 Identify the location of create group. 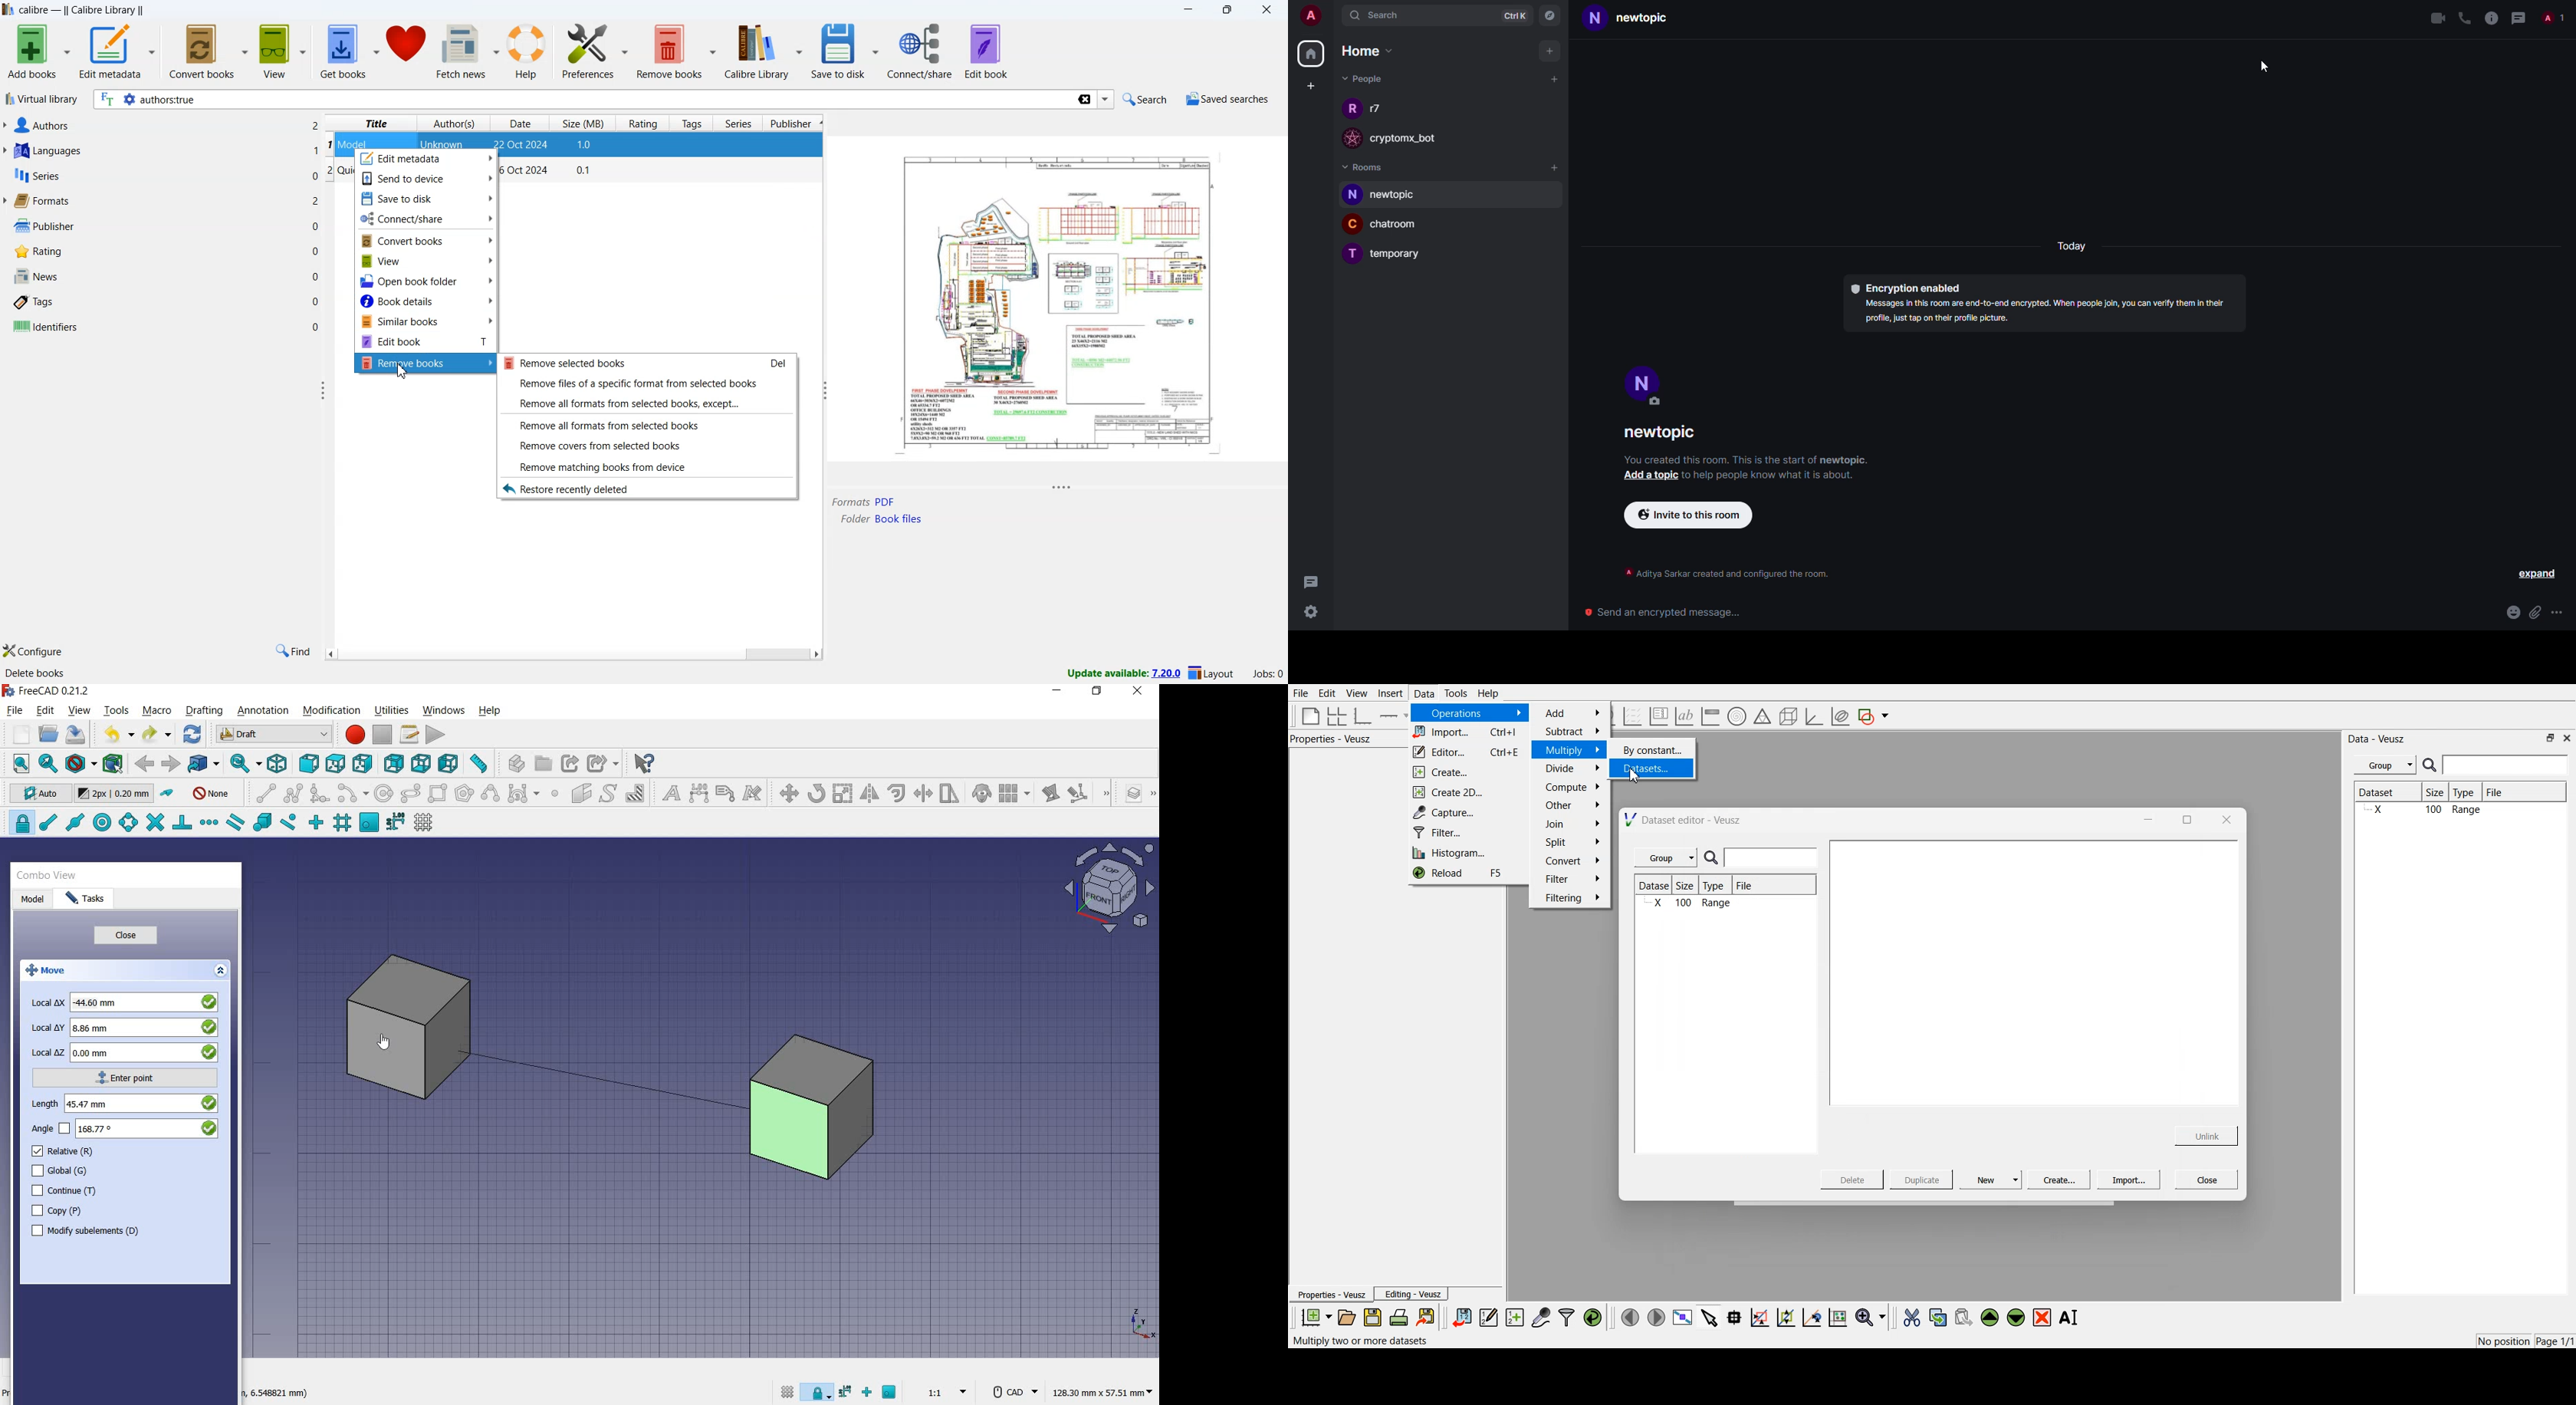
(543, 764).